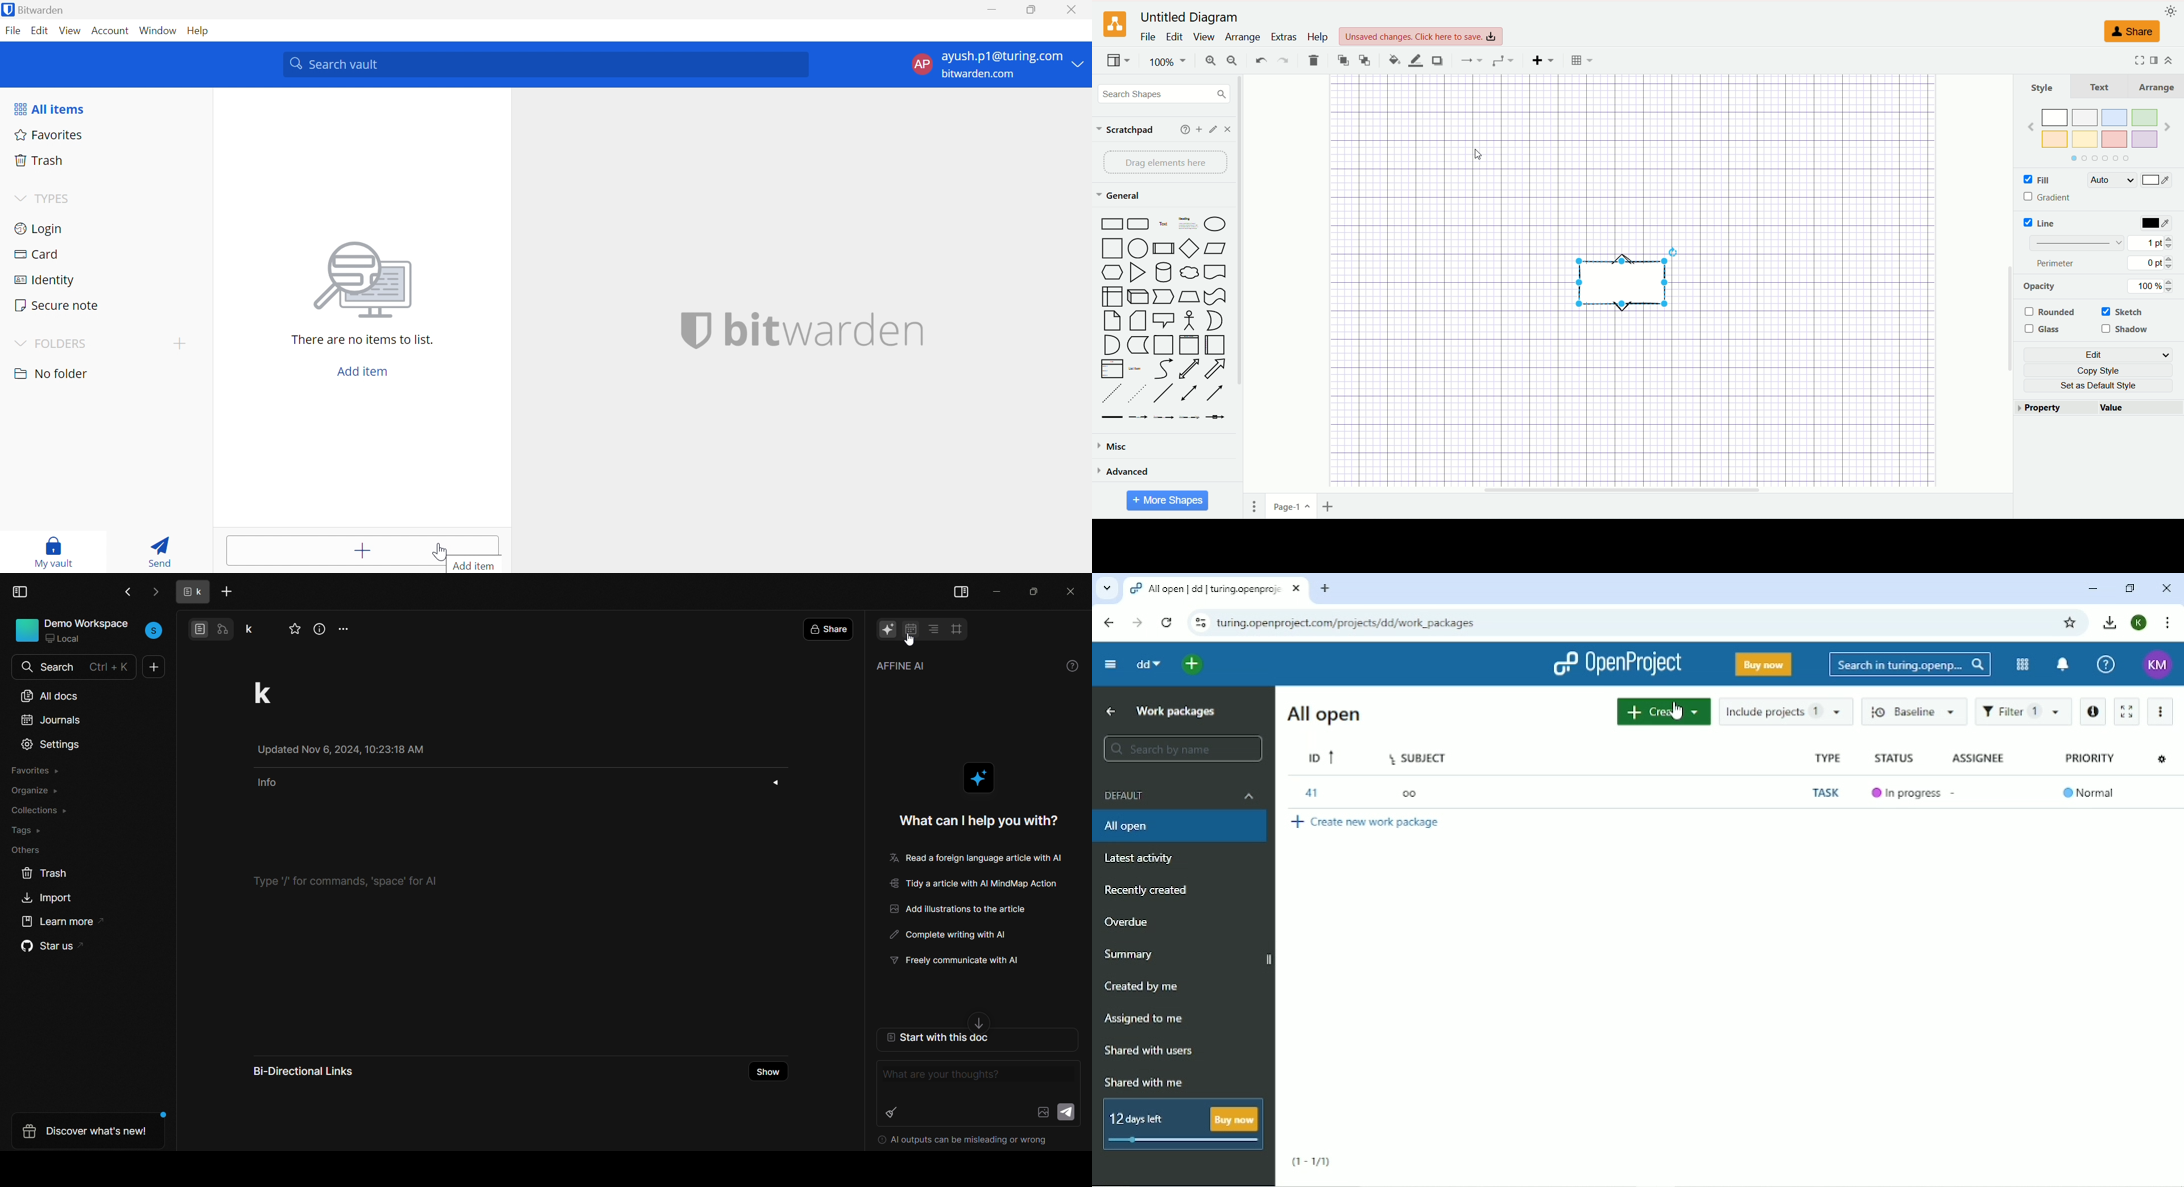 This screenshot has width=2184, height=1204. I want to click on view, so click(1206, 39).